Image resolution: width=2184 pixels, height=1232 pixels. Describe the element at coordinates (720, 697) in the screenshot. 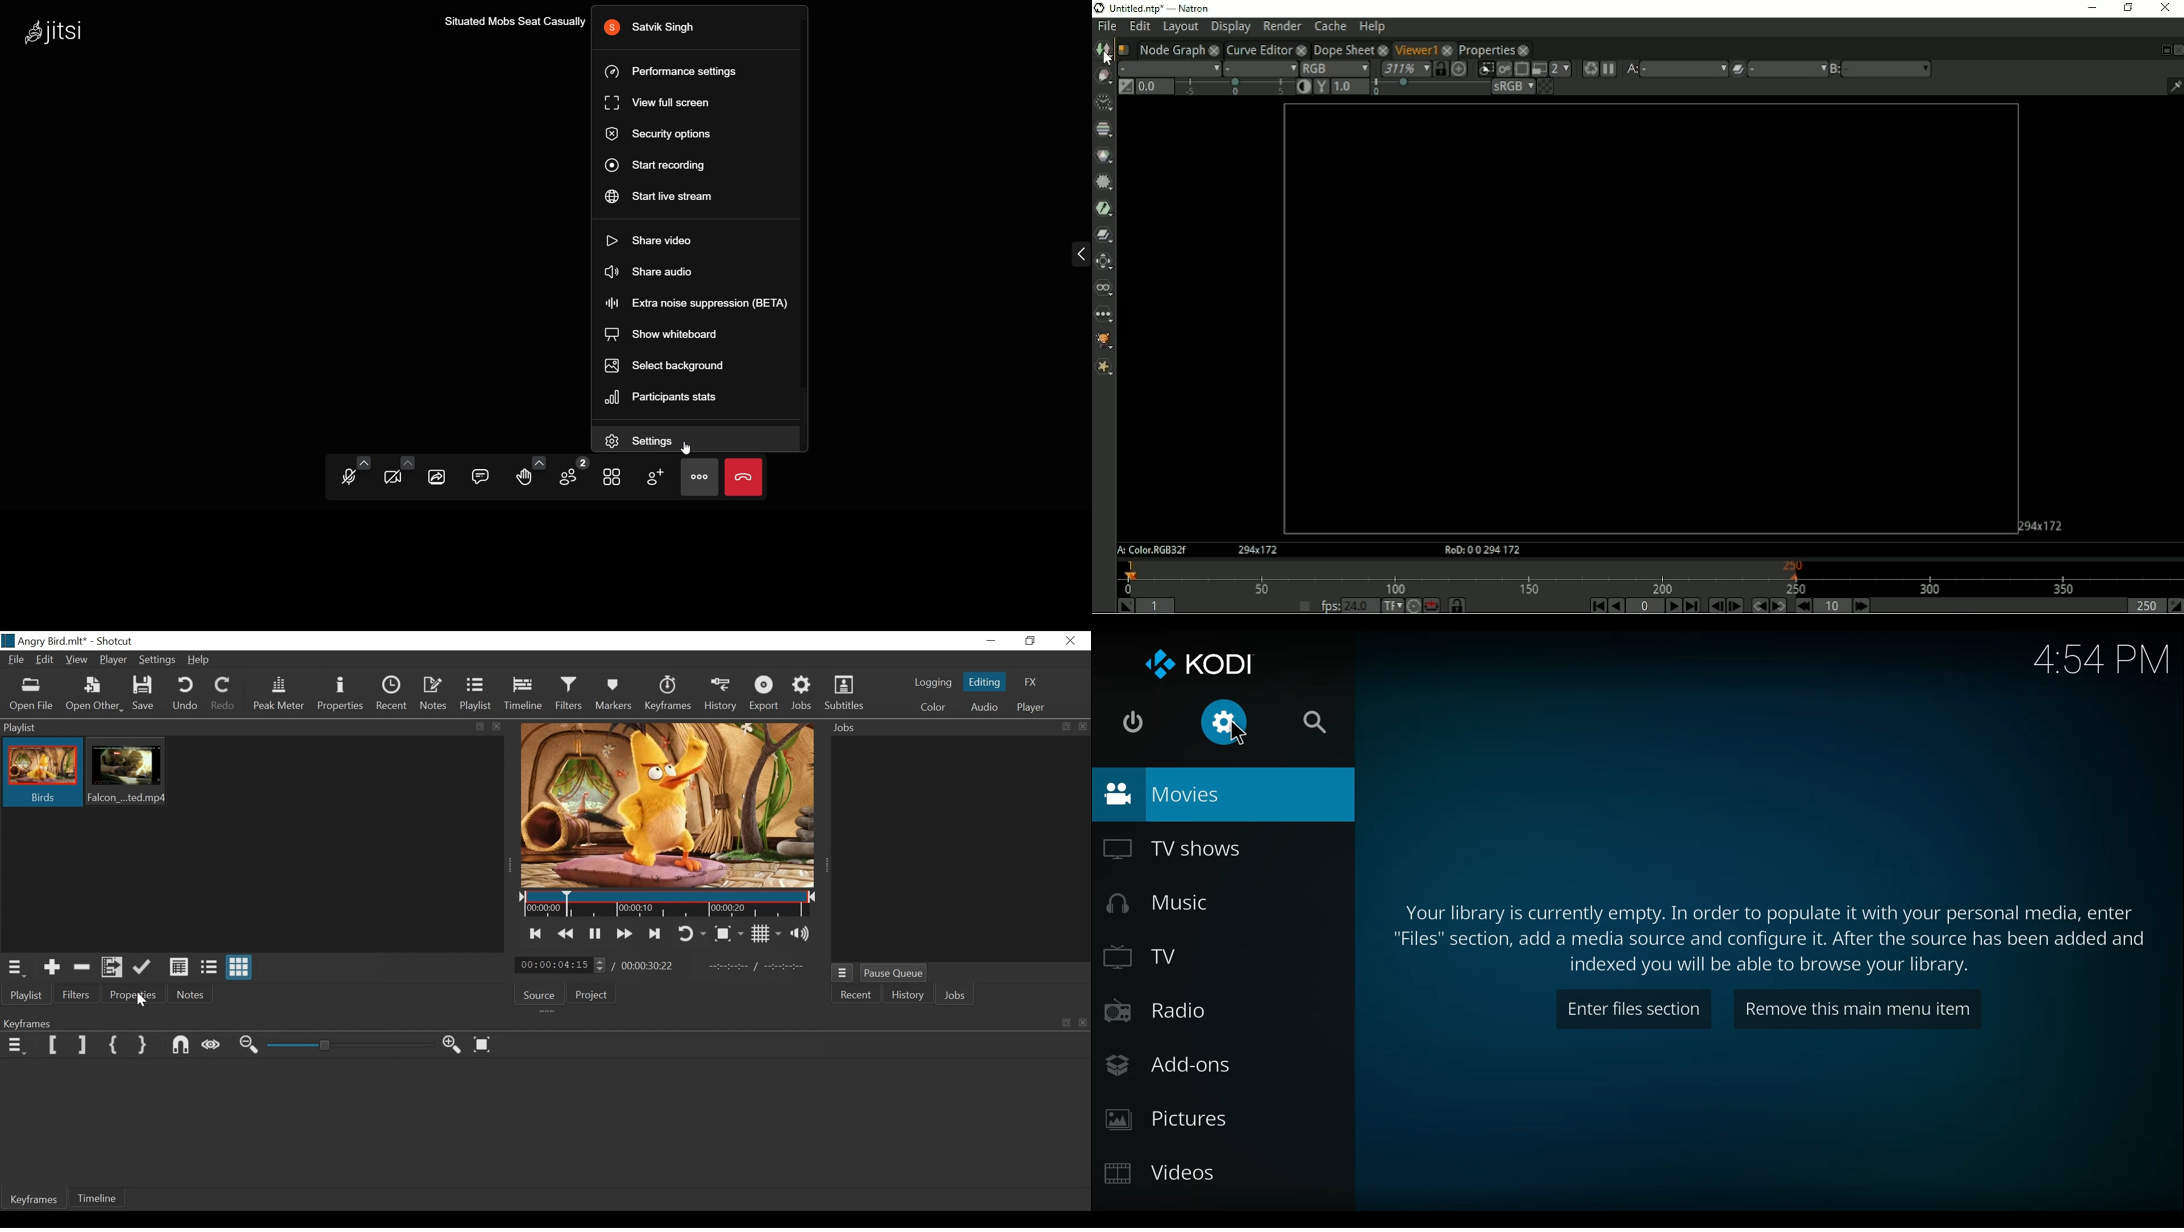

I see `History` at that location.